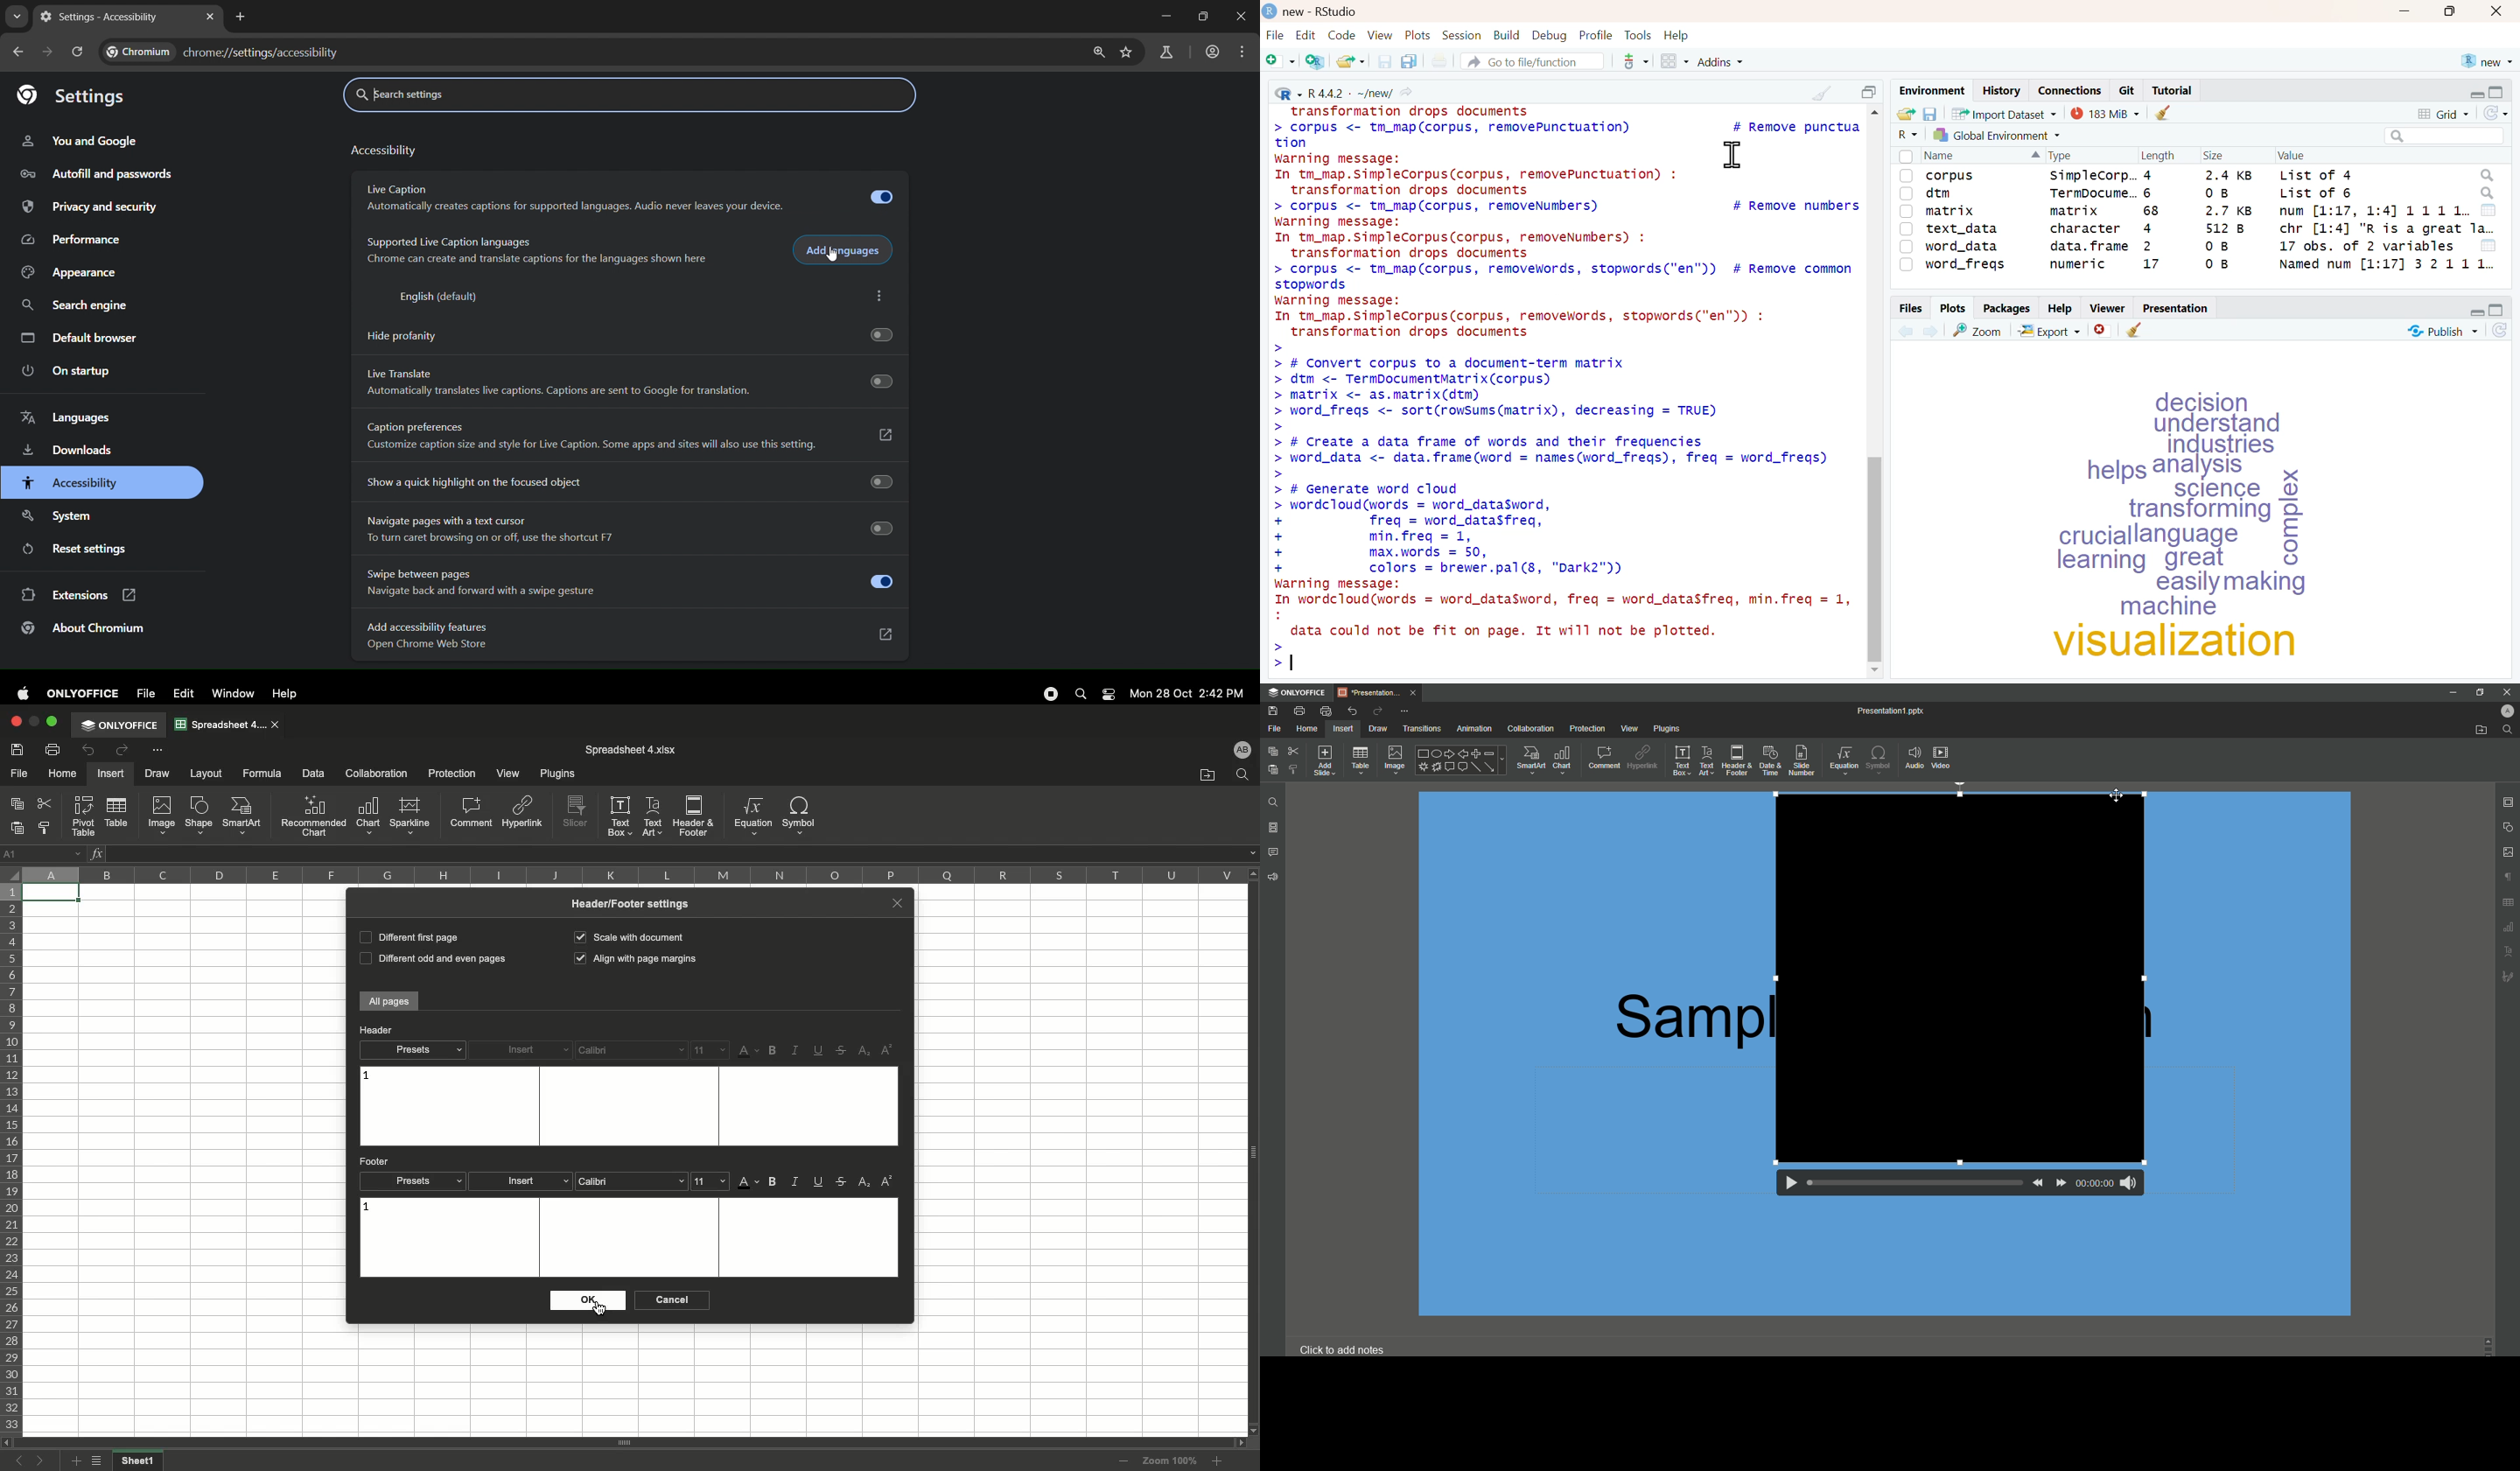  I want to click on Edit, so click(1305, 35).